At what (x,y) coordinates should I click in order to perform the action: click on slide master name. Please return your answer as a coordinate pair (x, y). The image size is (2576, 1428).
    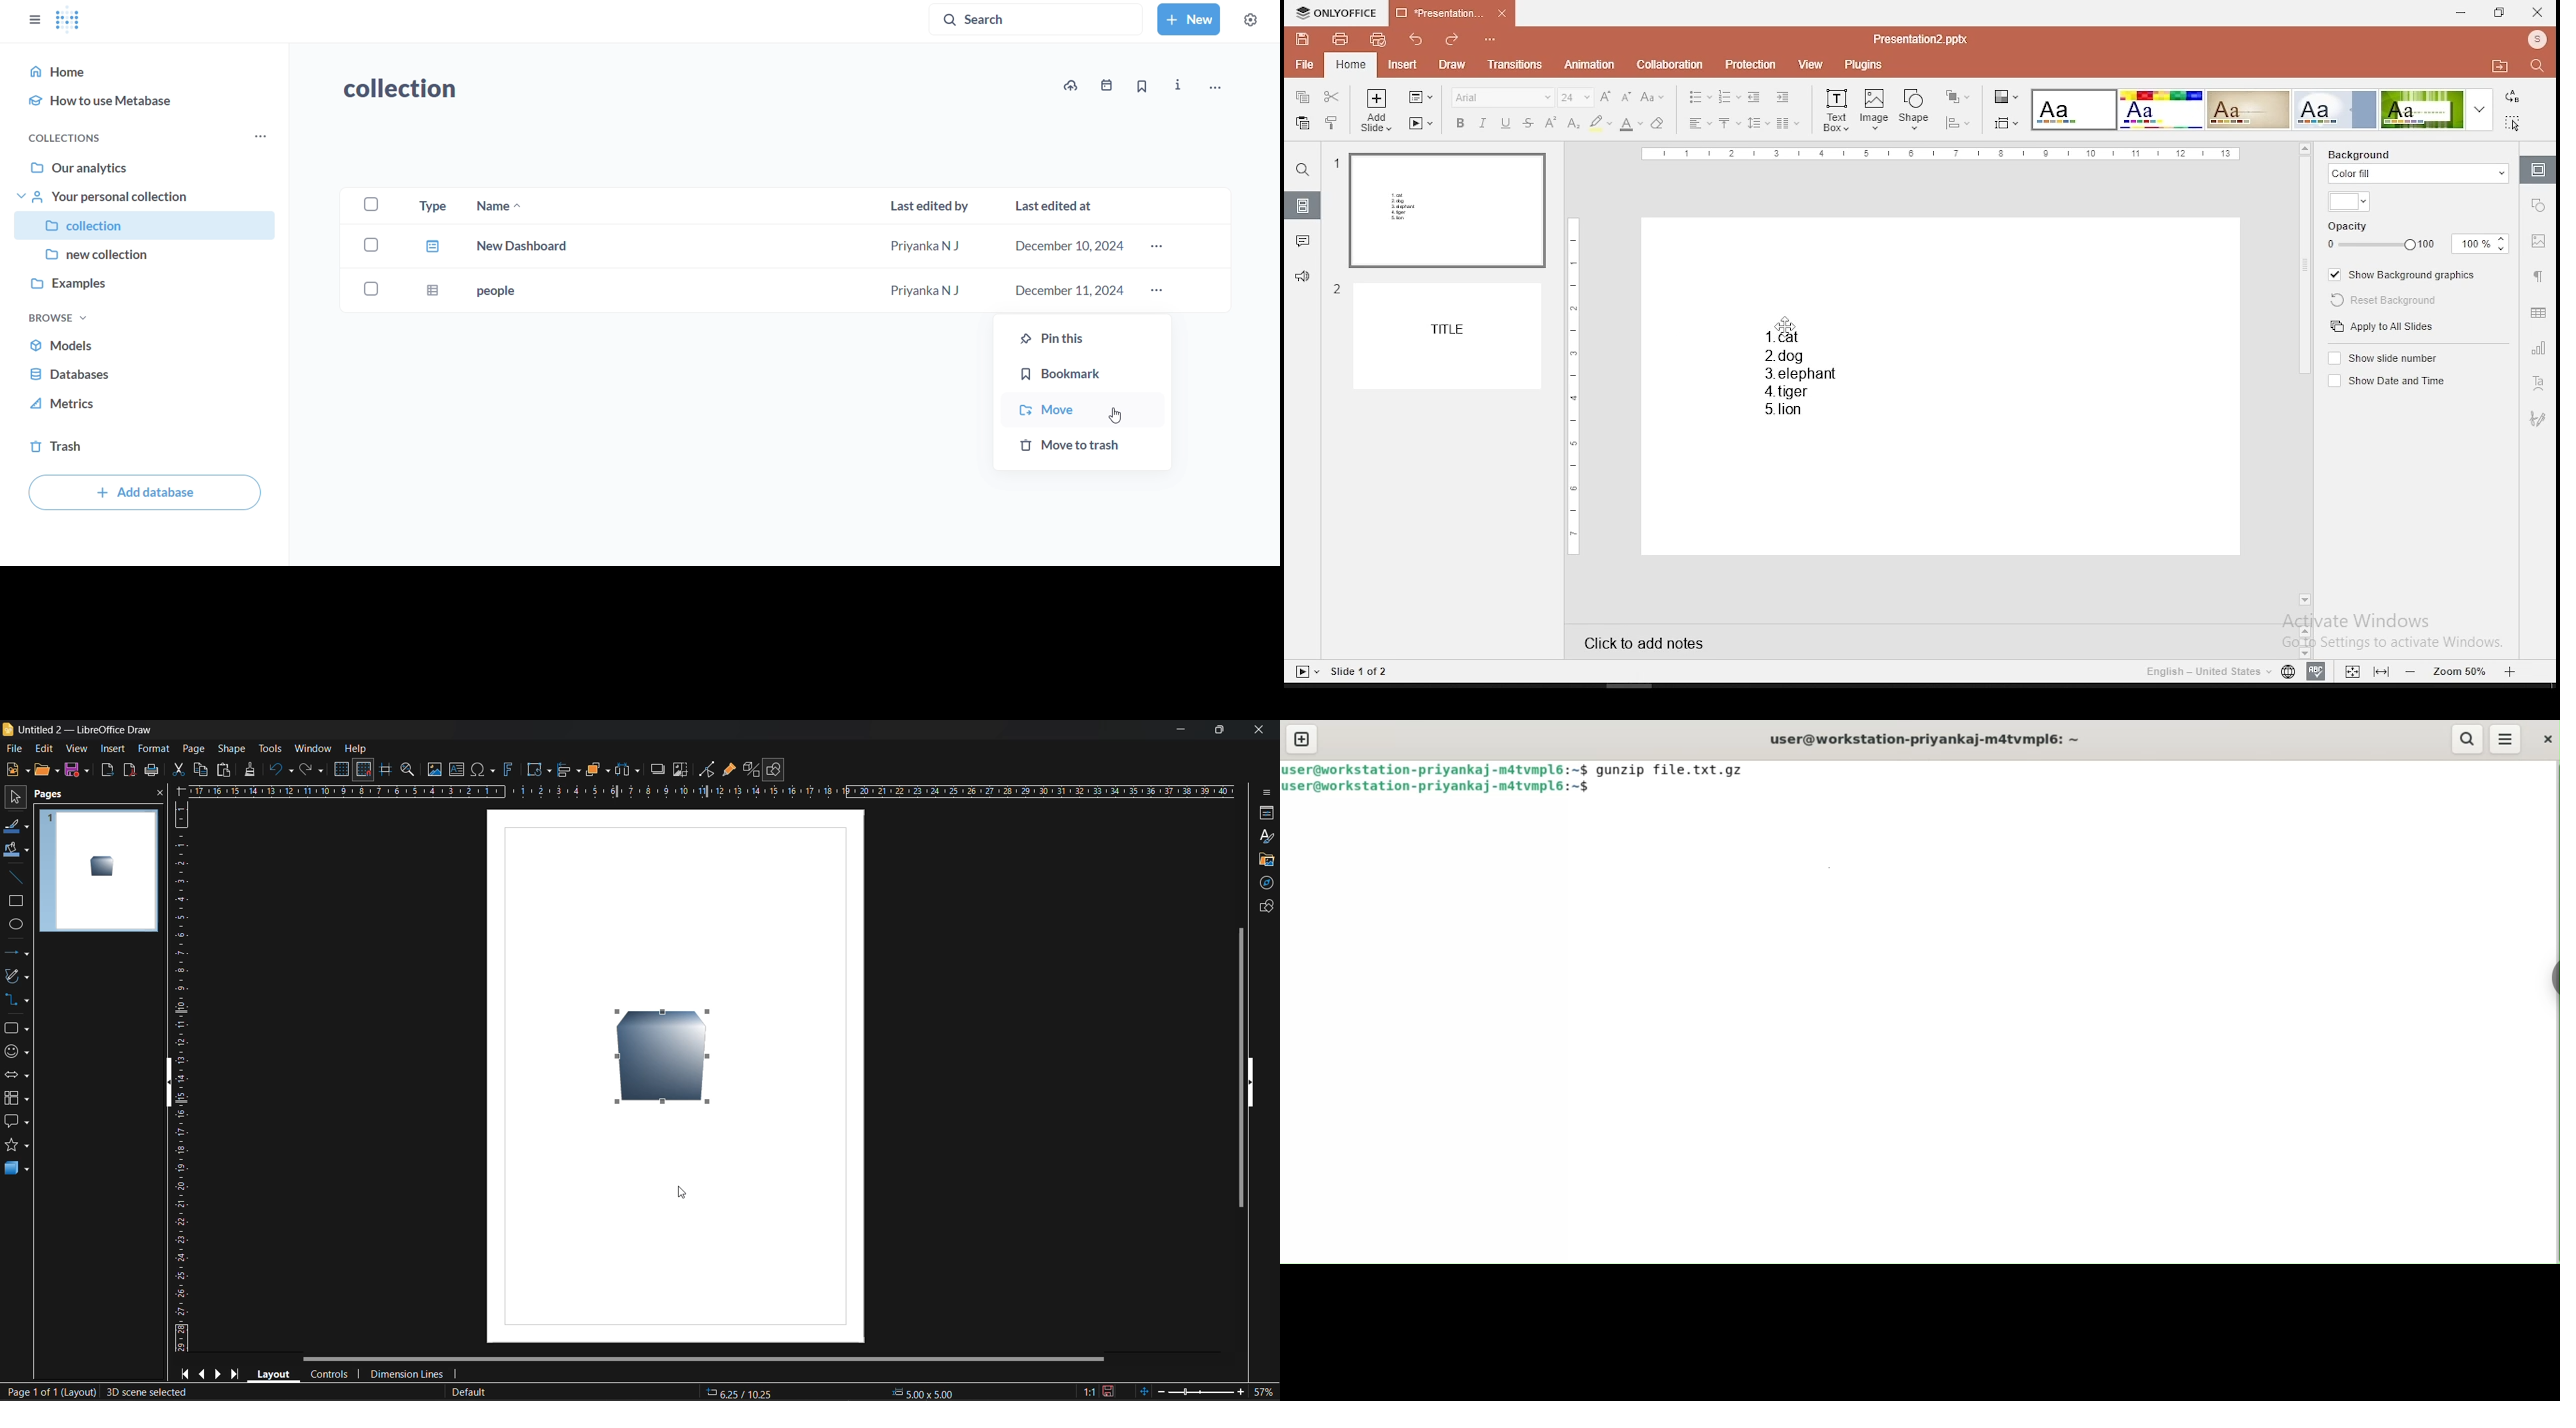
    Looking at the image, I should click on (470, 1393).